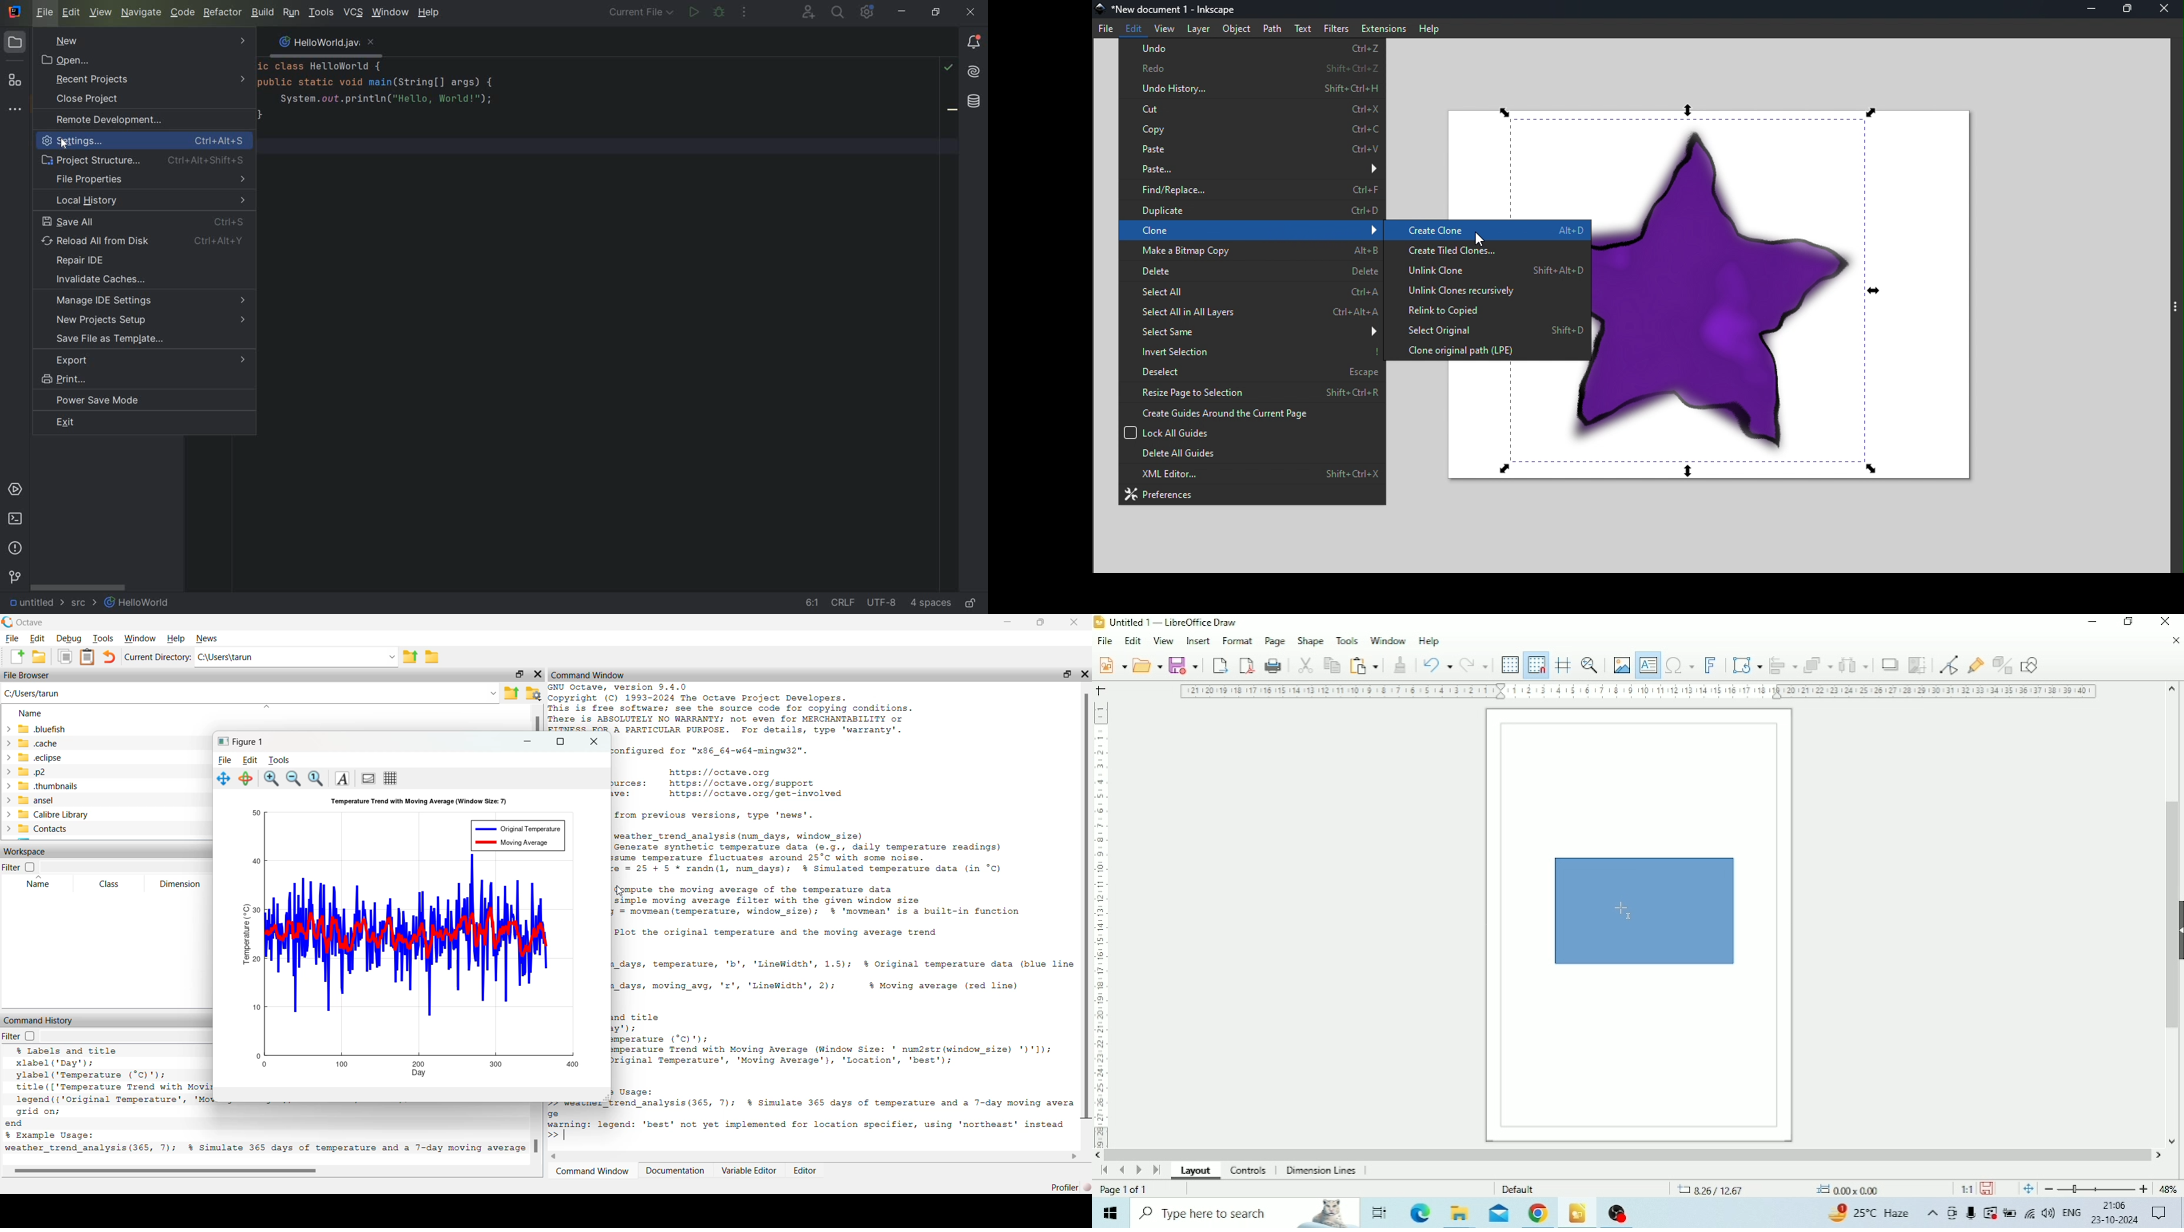 The width and height of the screenshot is (2184, 1232). I want to click on Warning, so click(1990, 1213).